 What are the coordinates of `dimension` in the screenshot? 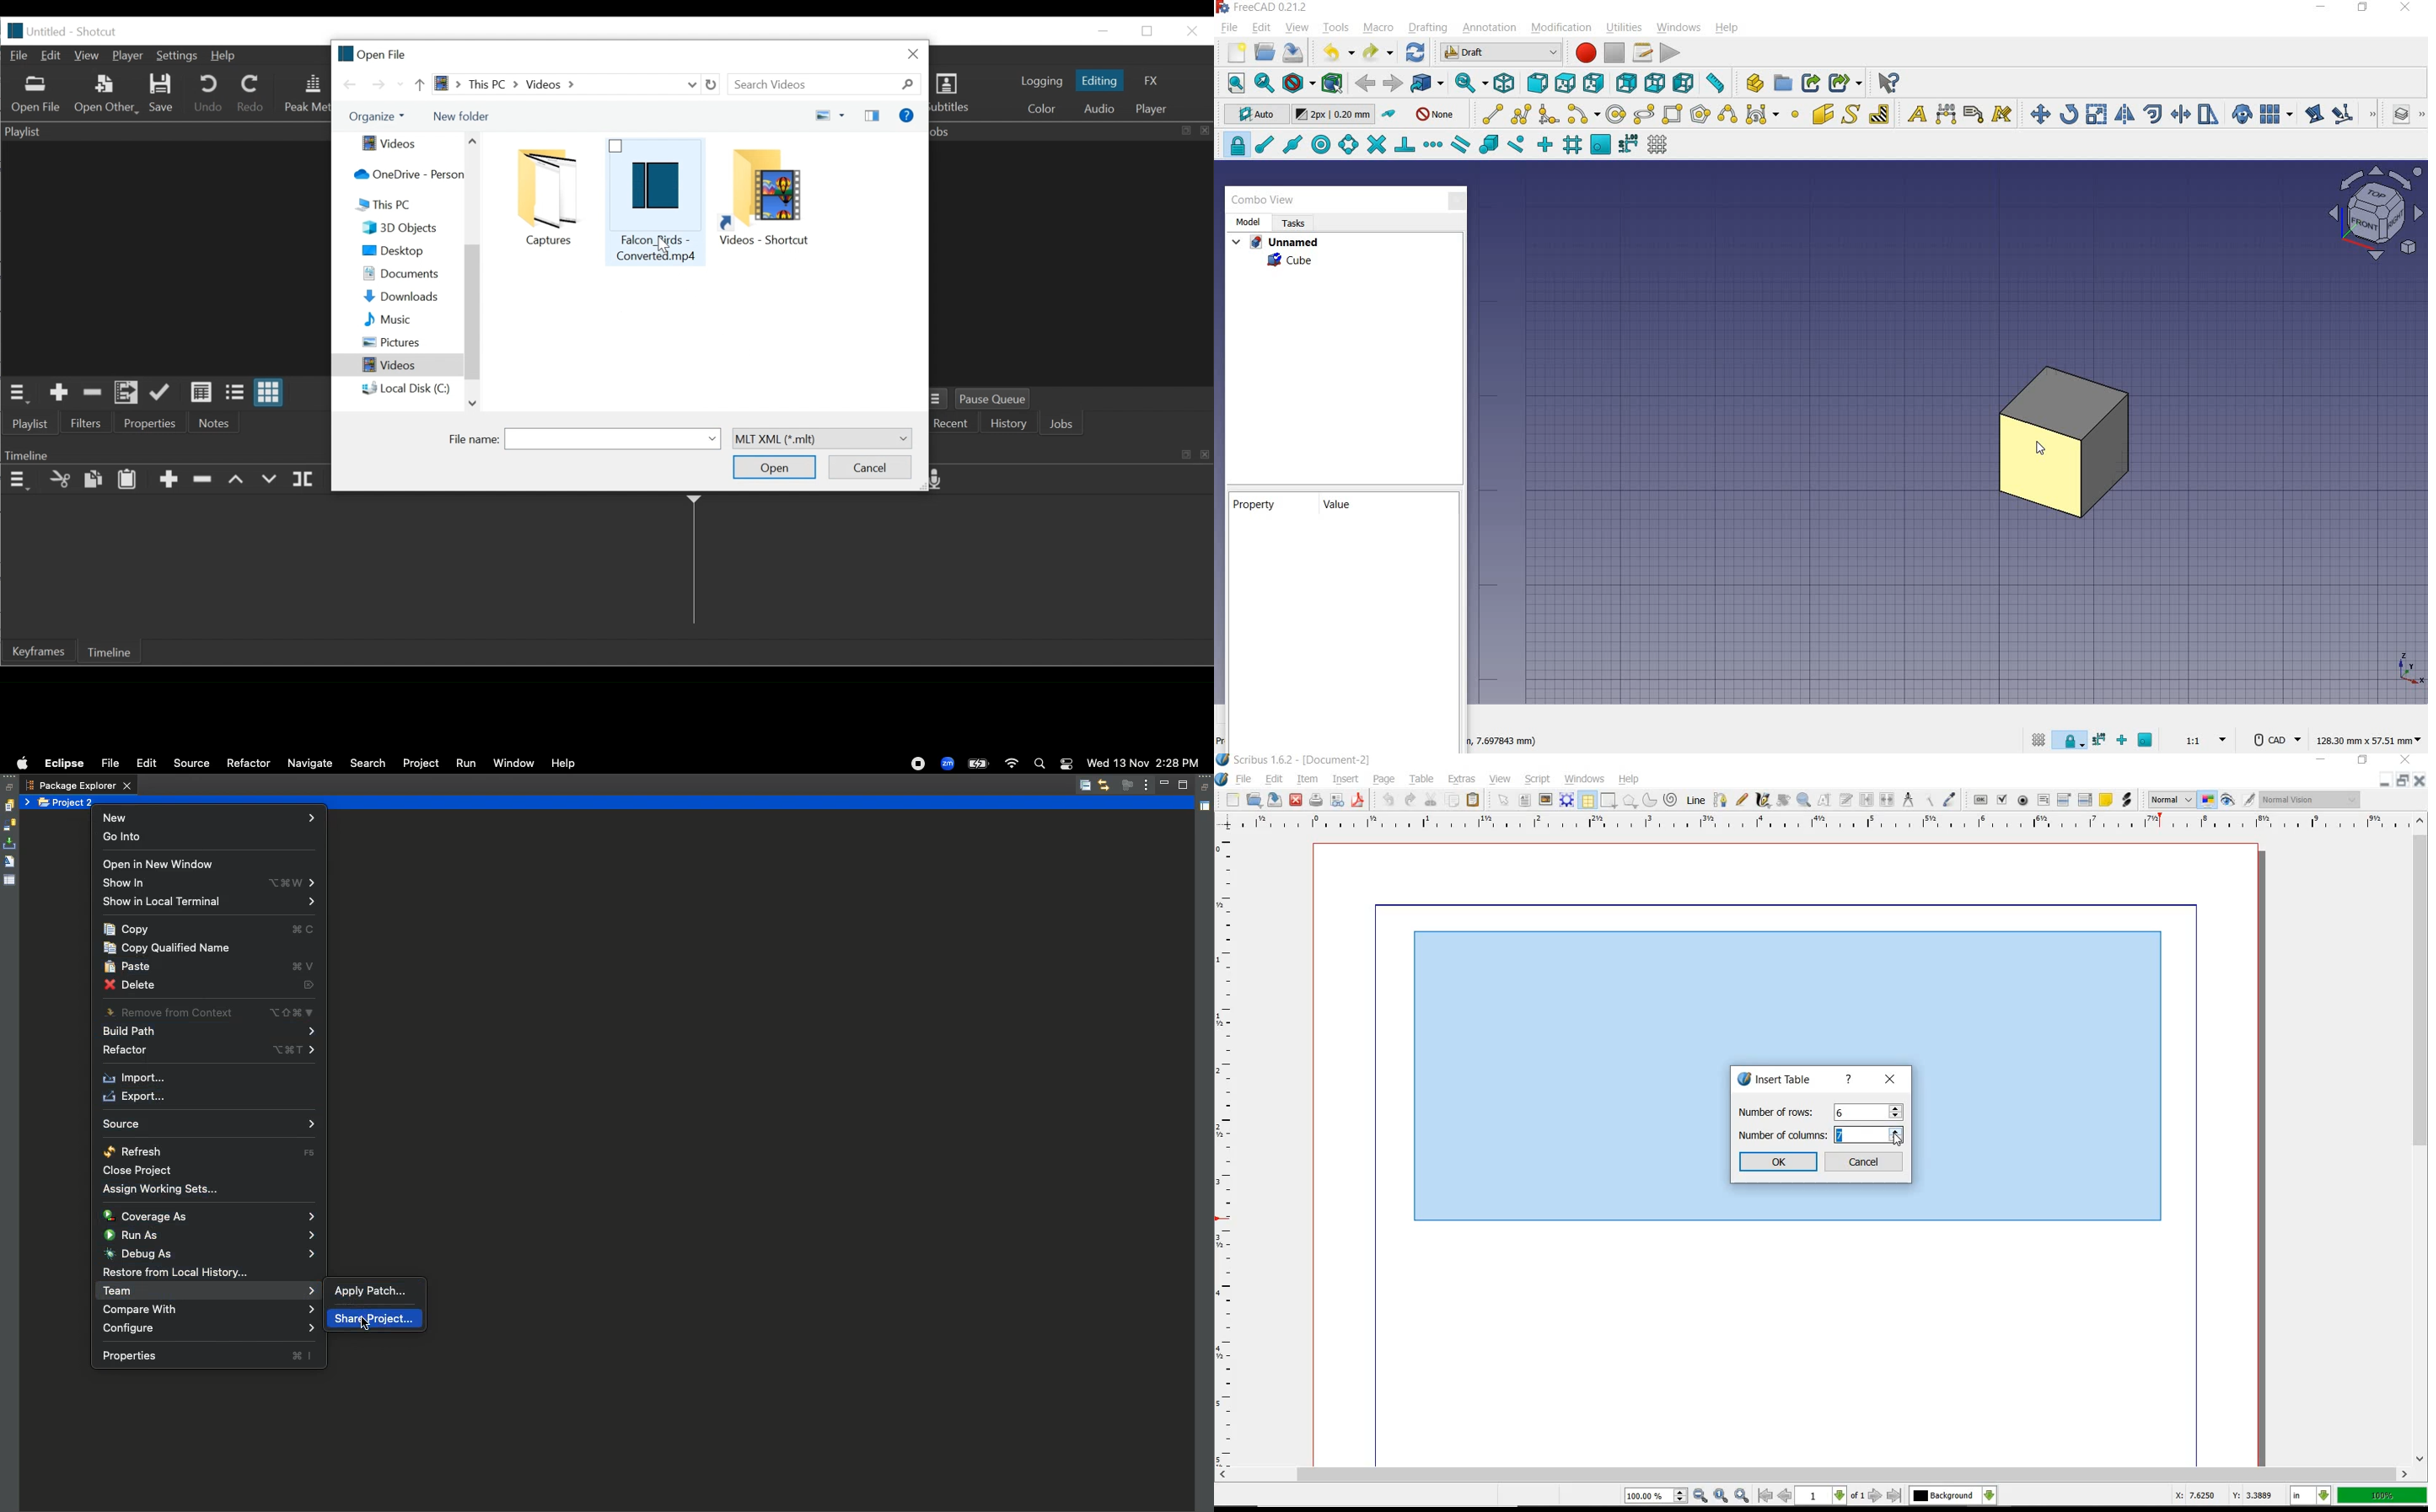 It's located at (1503, 742).